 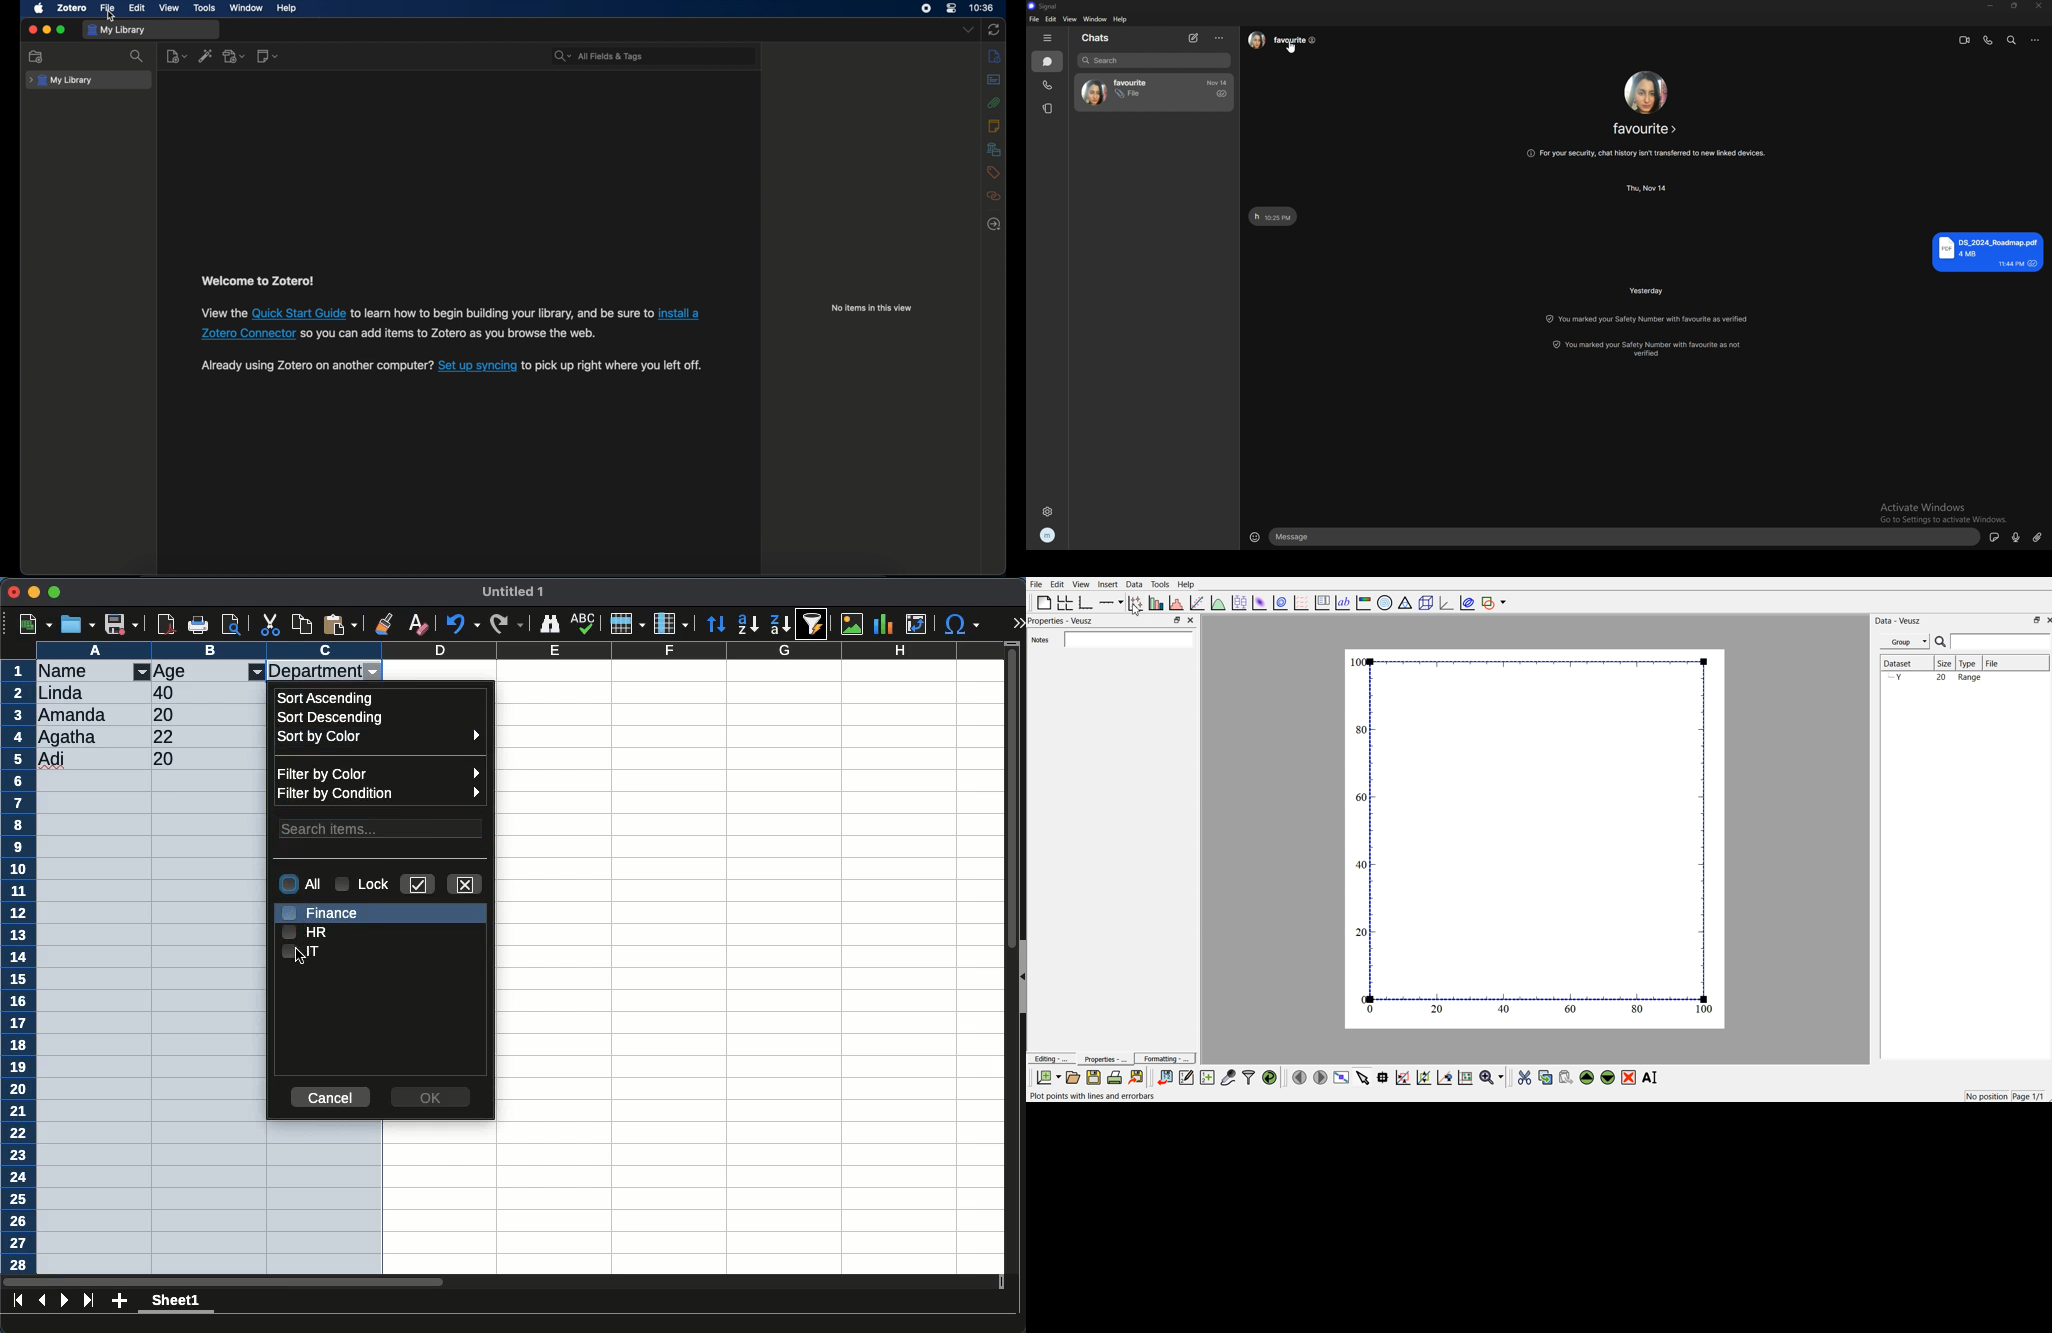 What do you see at coordinates (2035, 620) in the screenshot?
I see `Min/Max` at bounding box center [2035, 620].